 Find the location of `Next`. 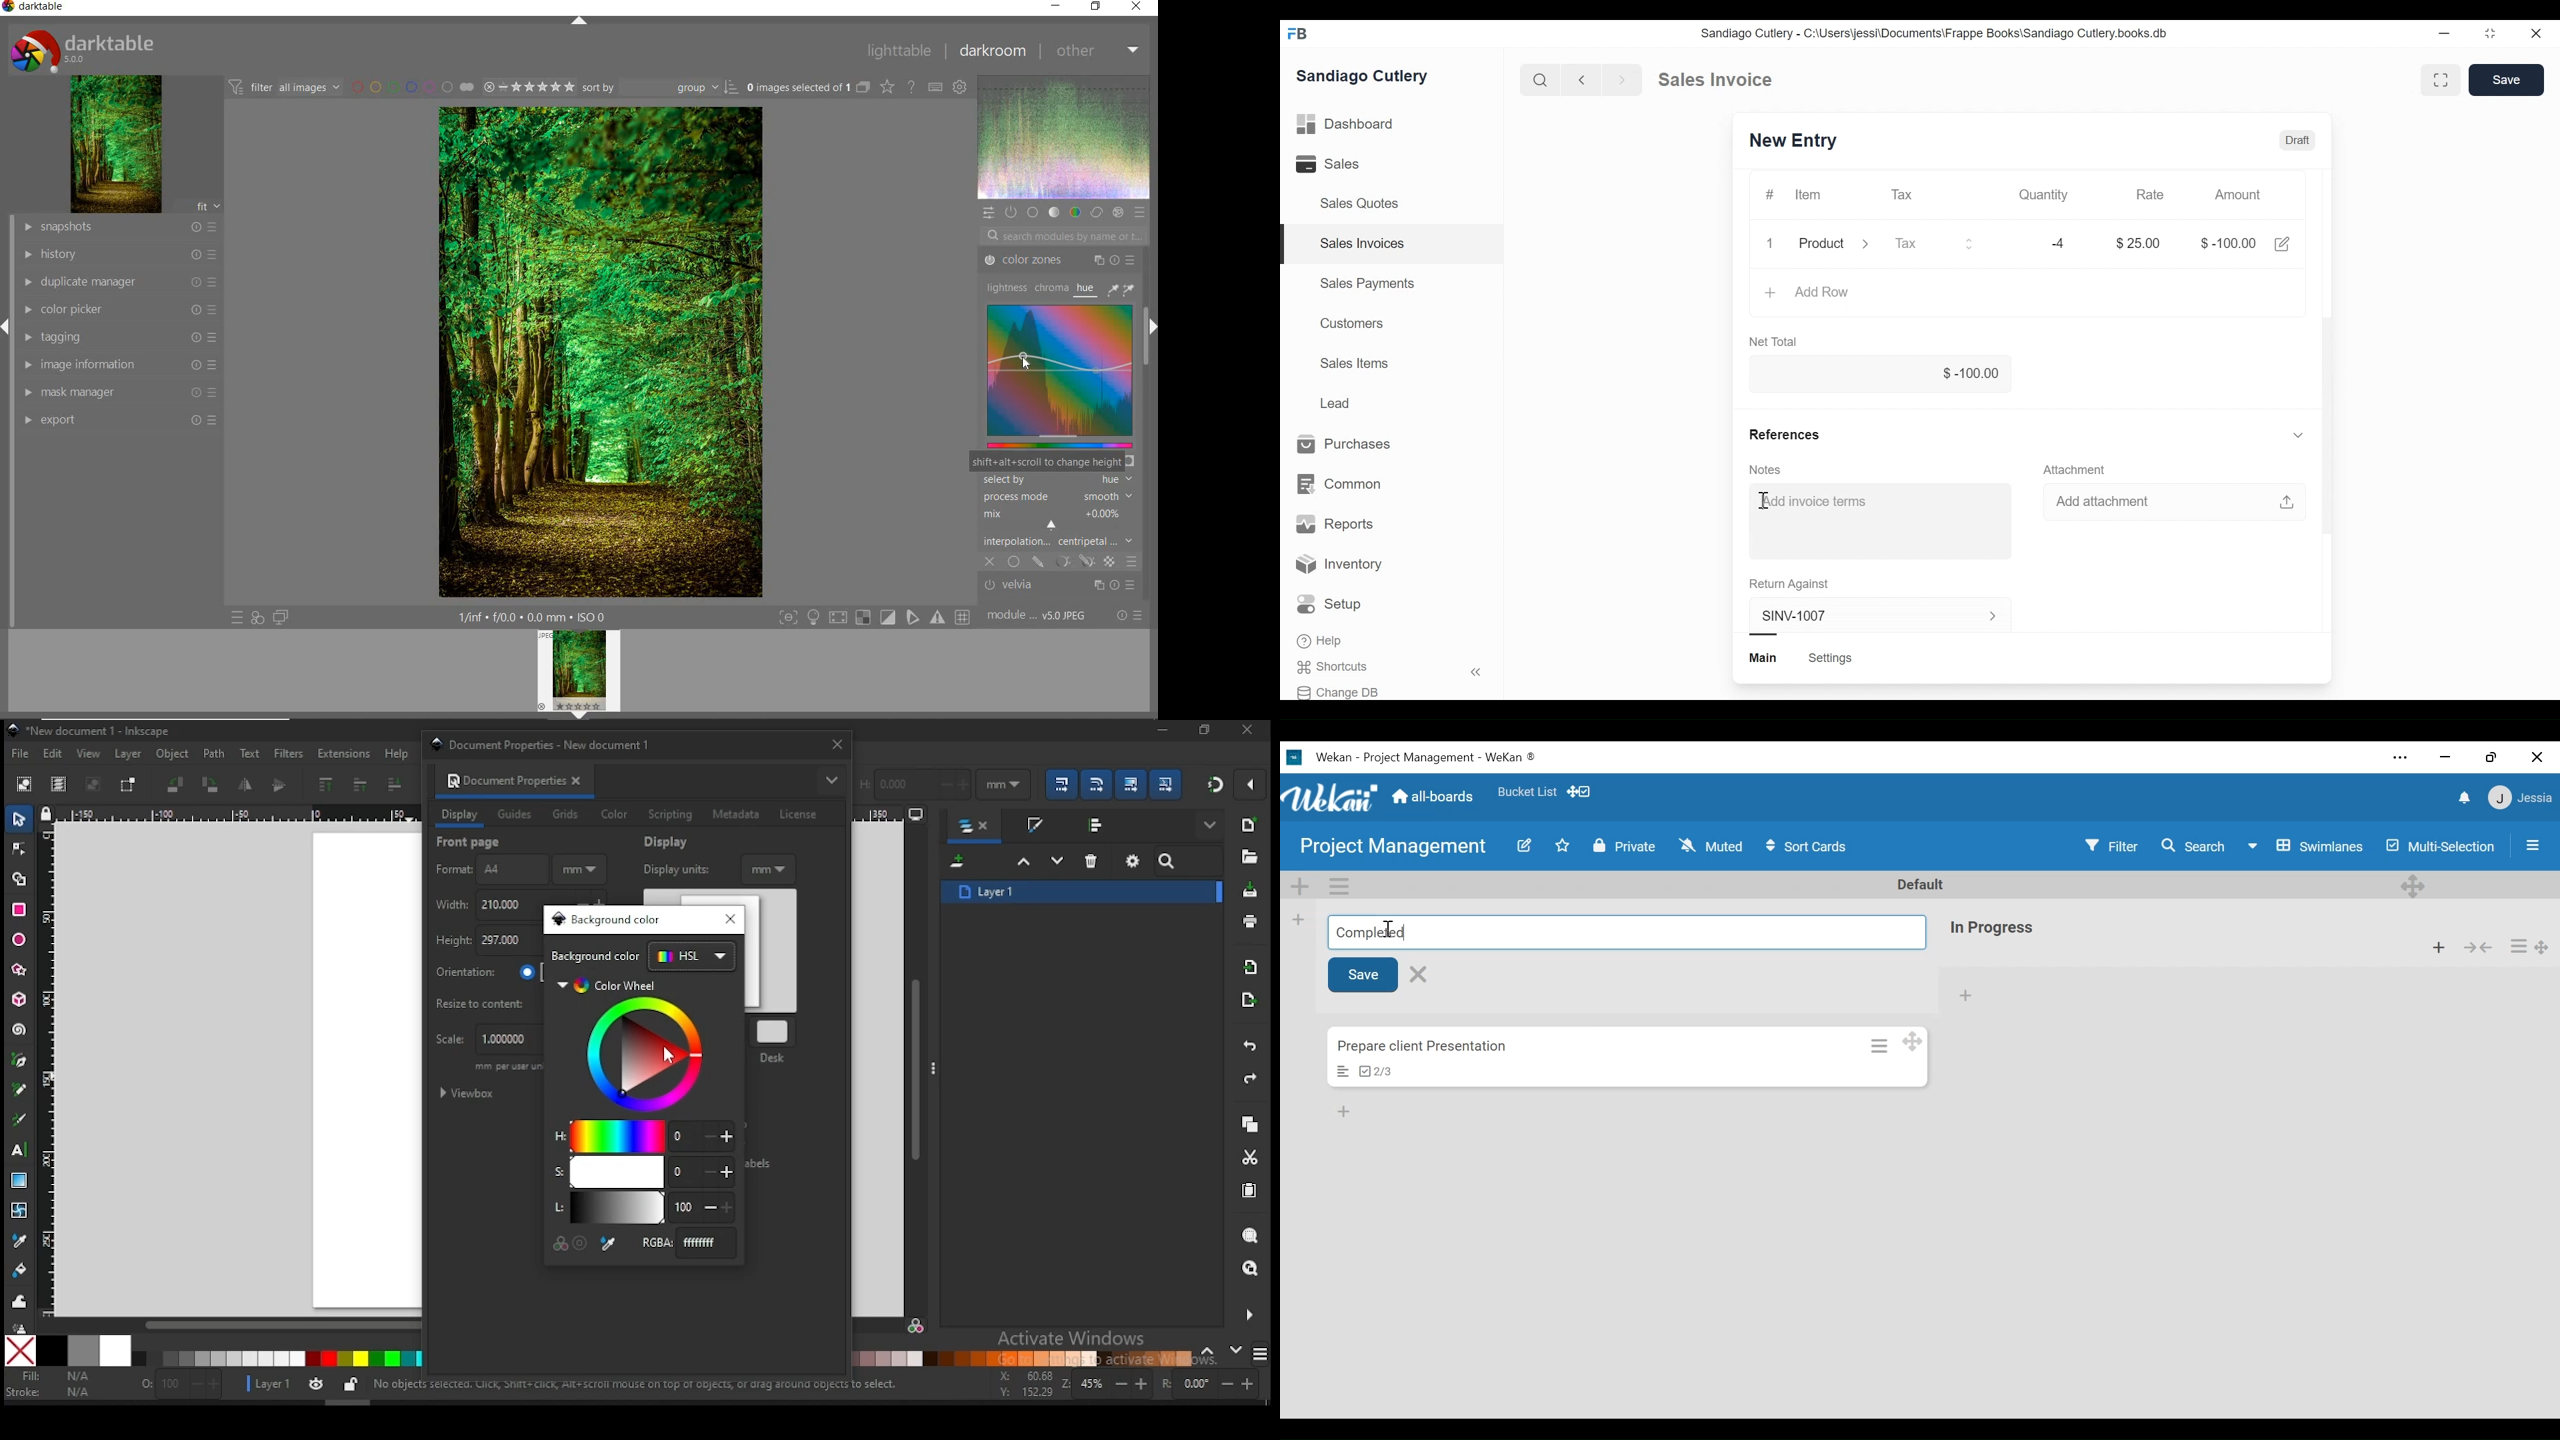

Next is located at coordinates (1623, 79).